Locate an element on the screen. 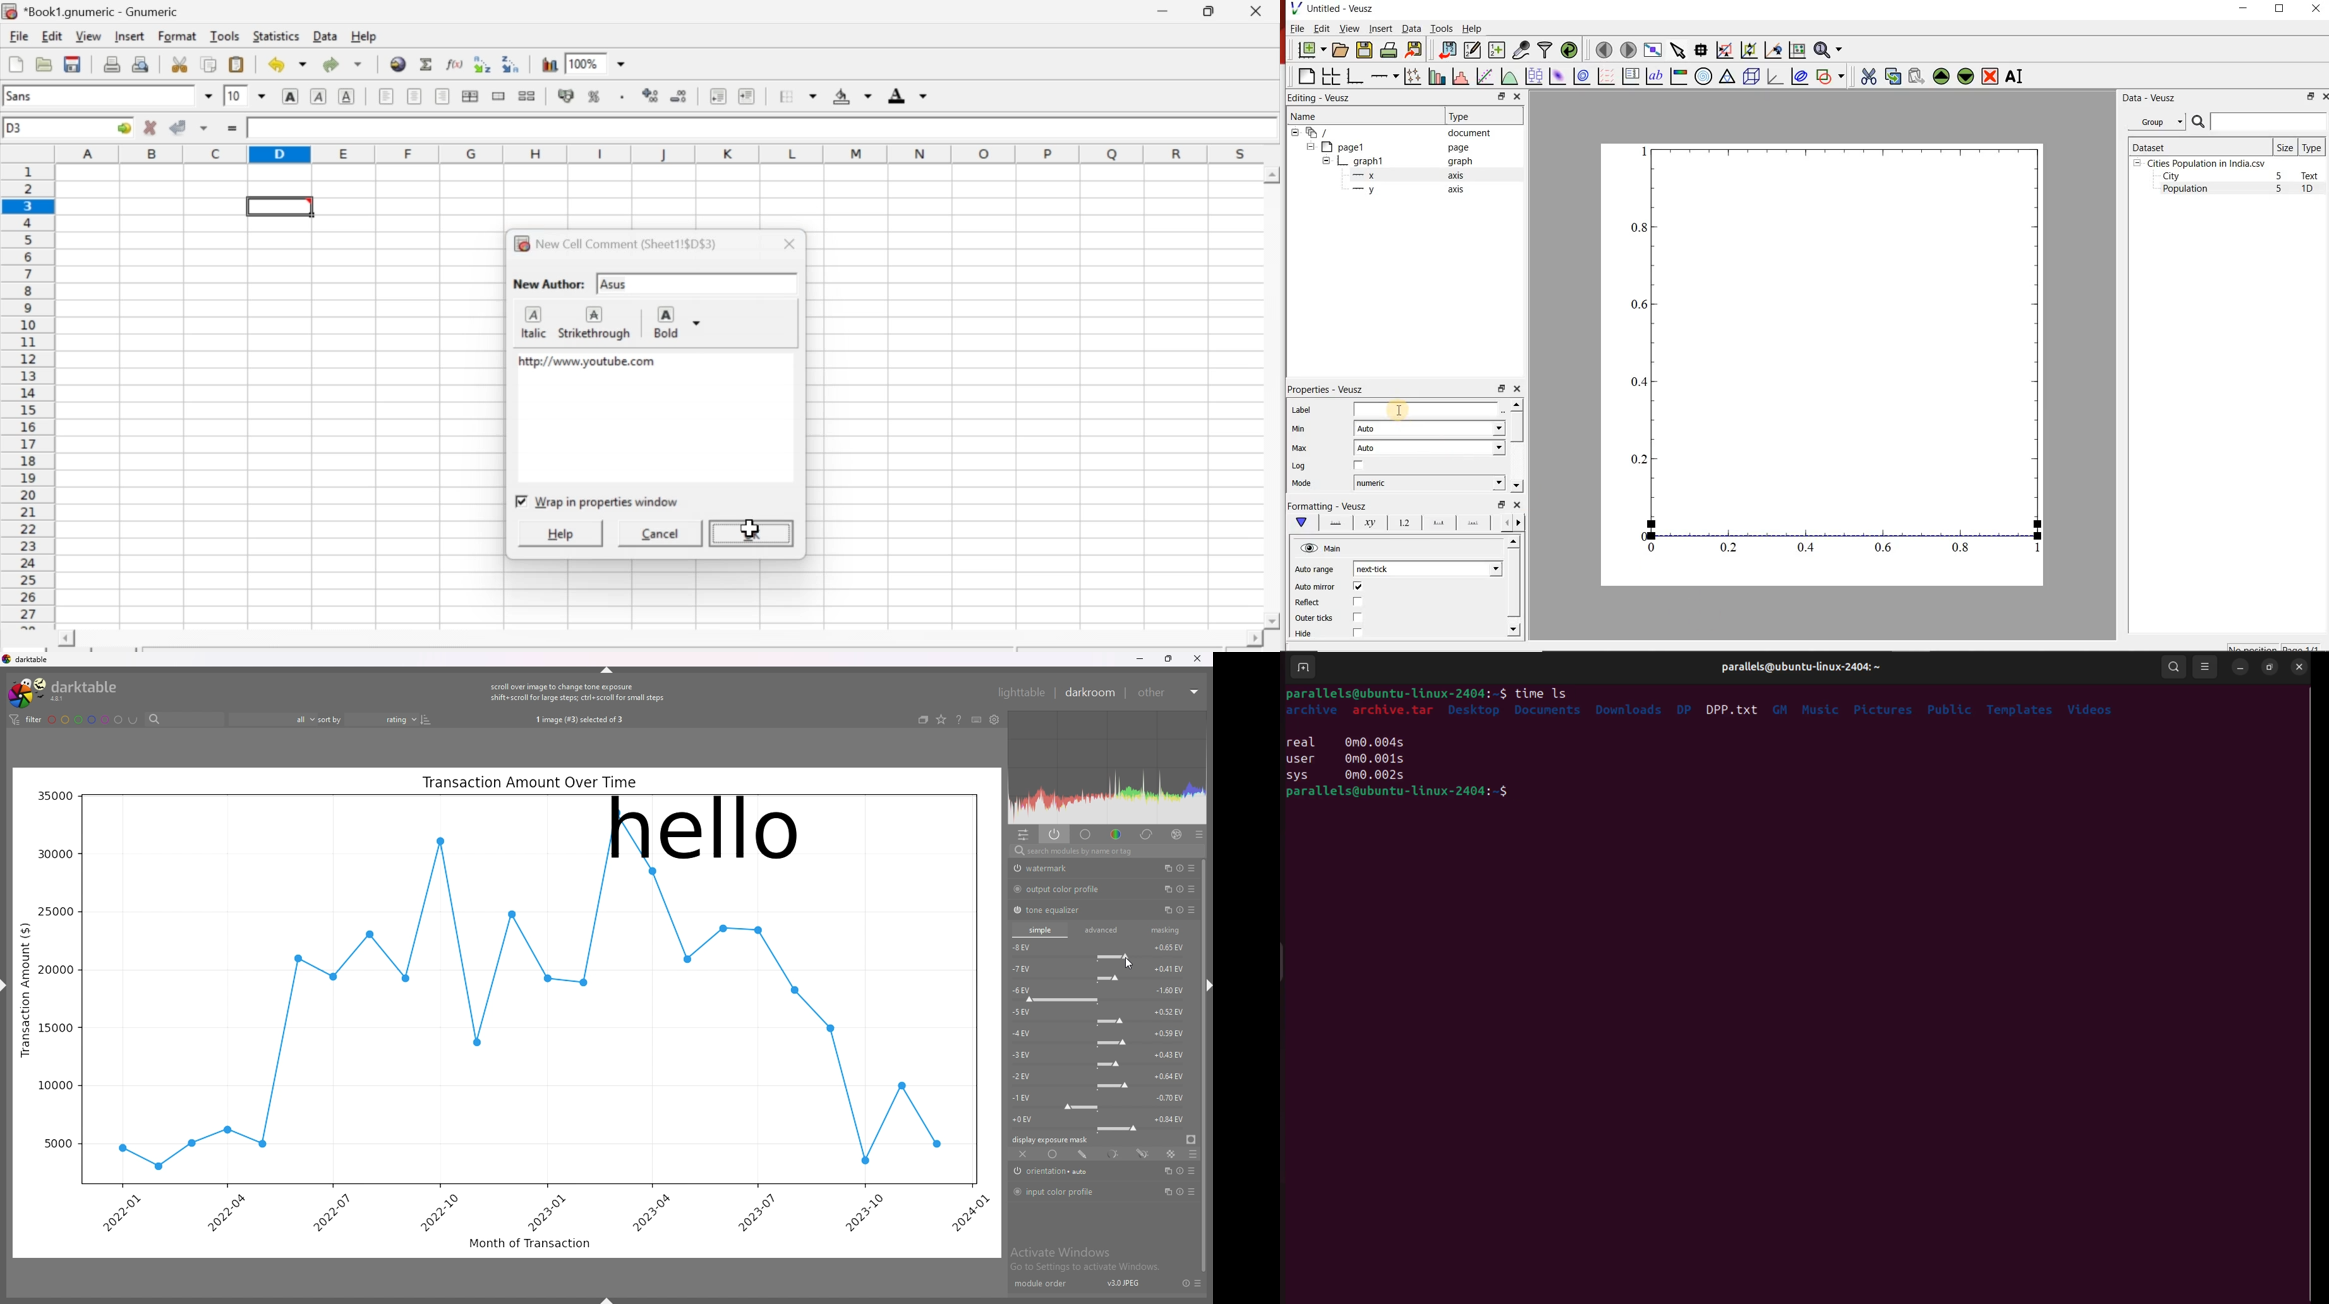 The height and width of the screenshot is (1316, 2352). darkroom is located at coordinates (1091, 693).